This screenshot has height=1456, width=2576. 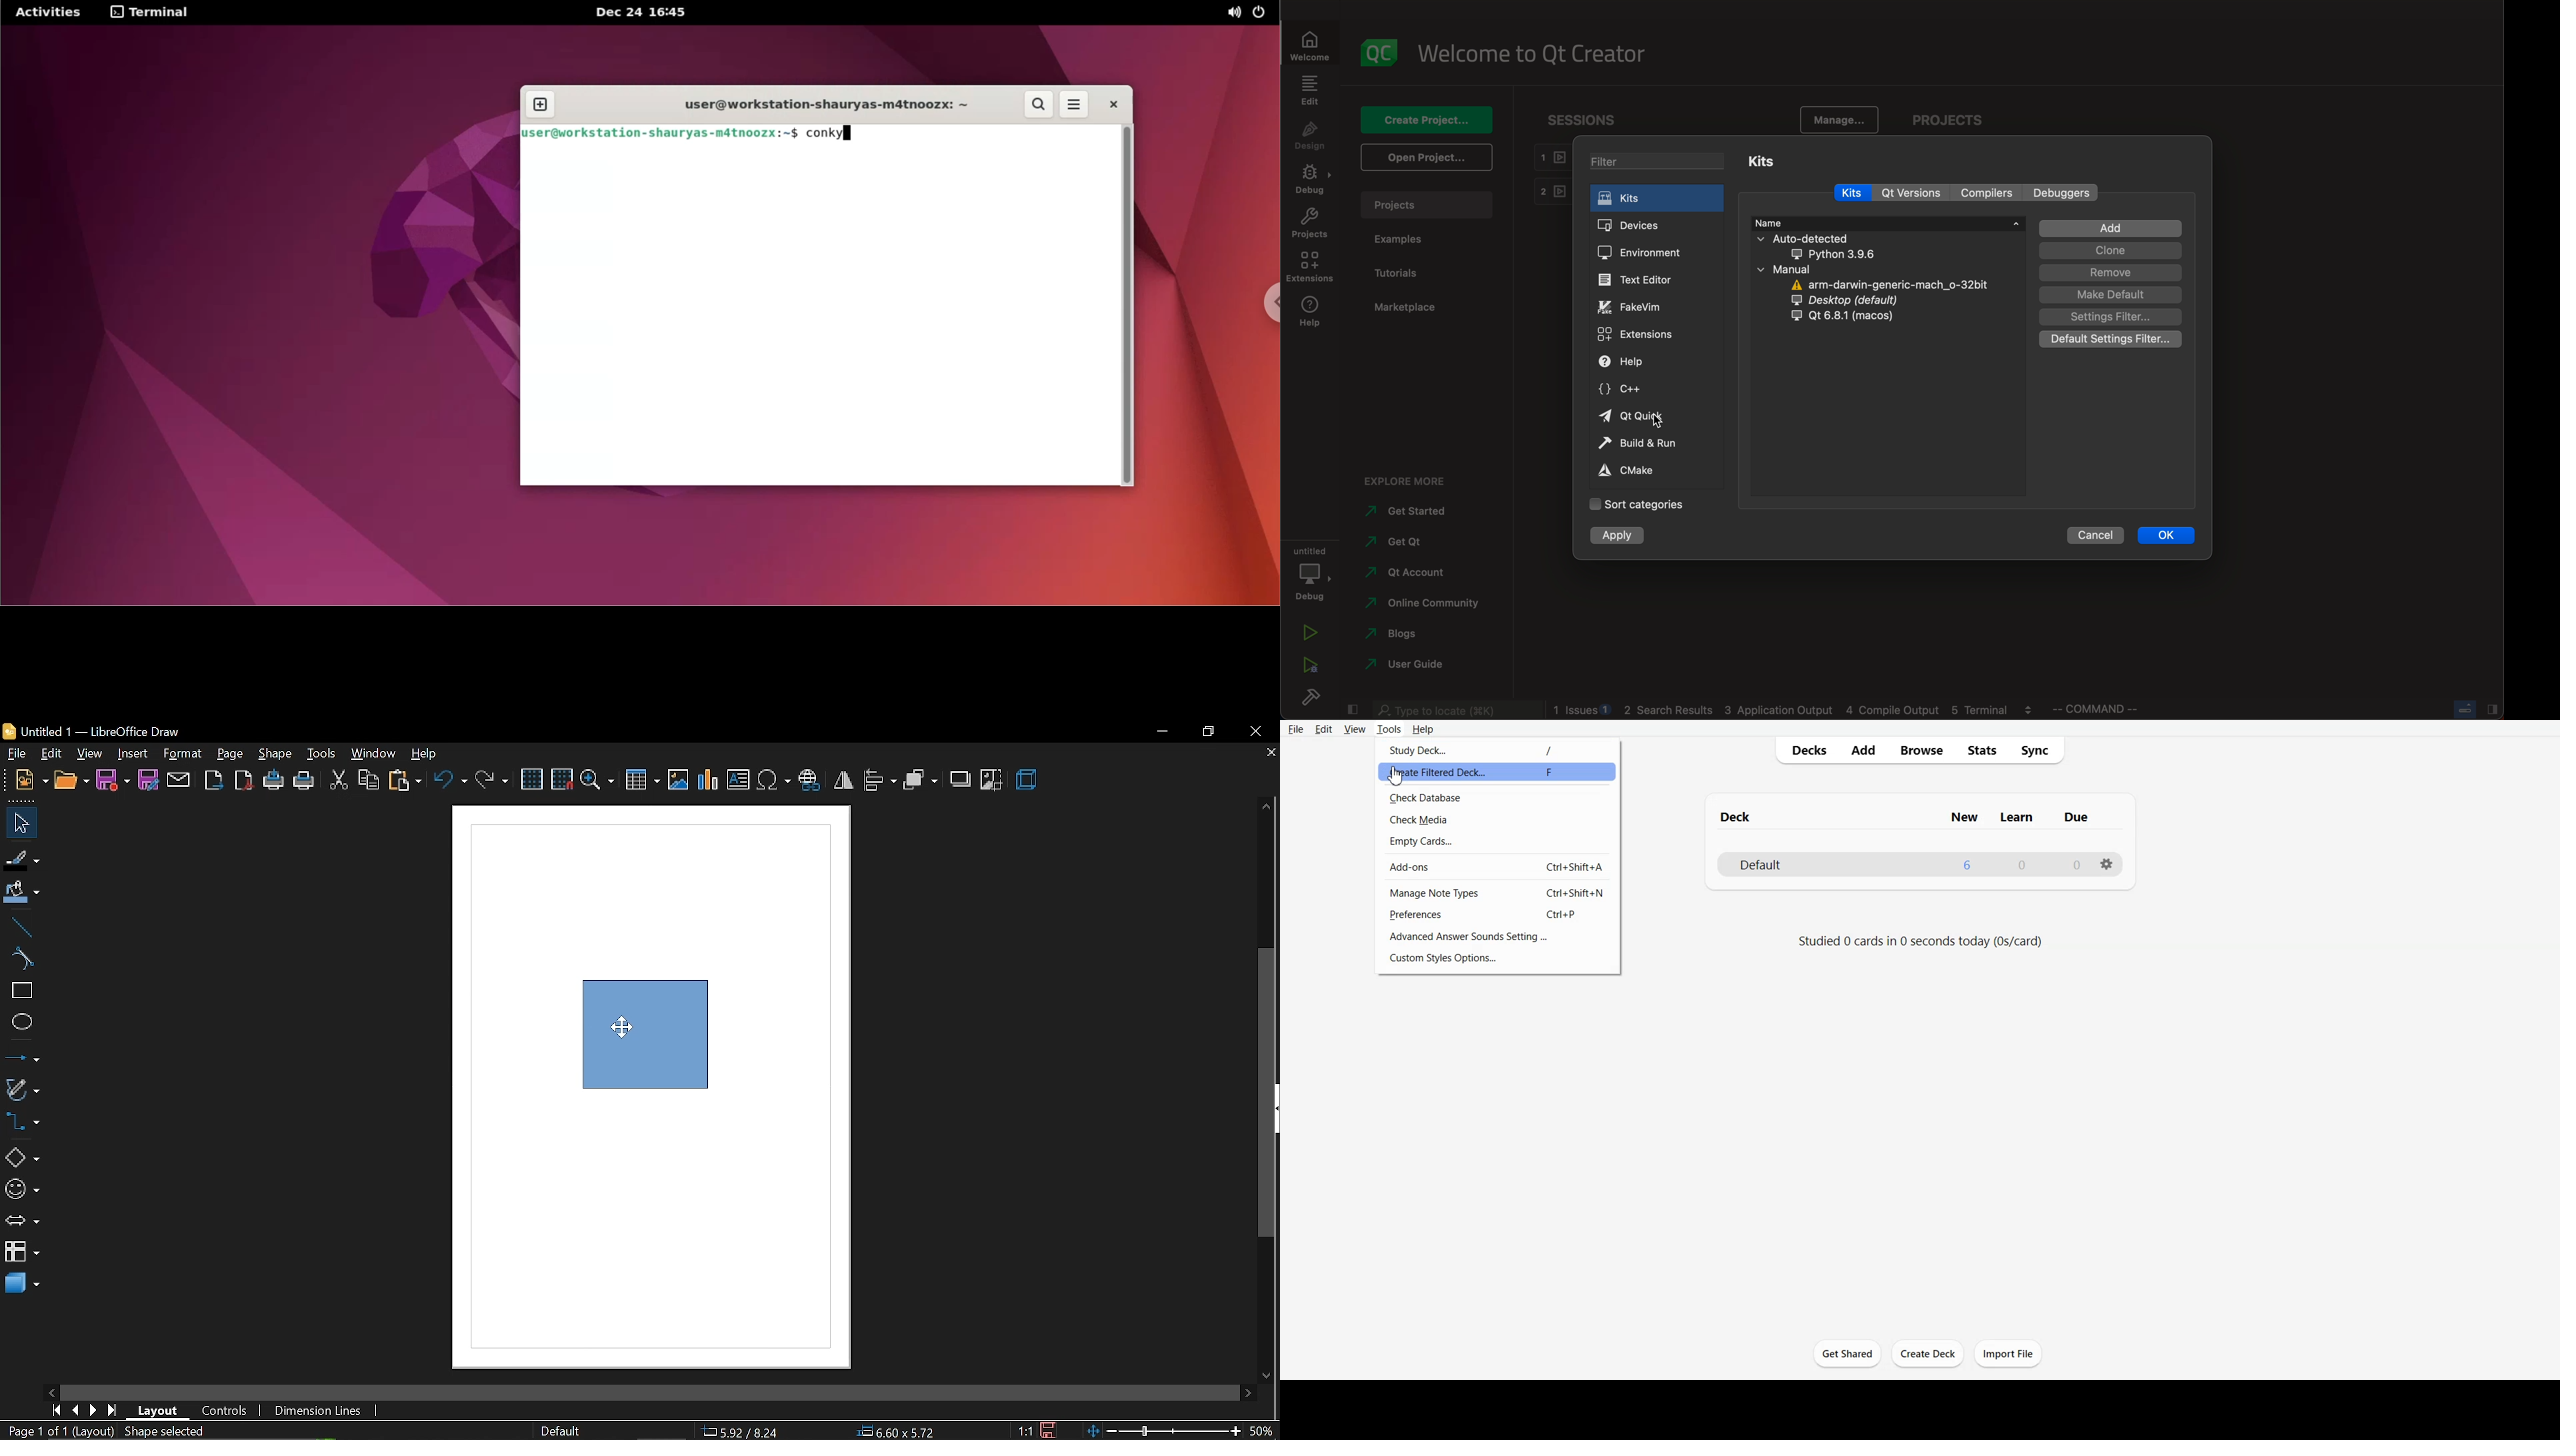 What do you see at coordinates (24, 780) in the screenshot?
I see `New` at bounding box center [24, 780].